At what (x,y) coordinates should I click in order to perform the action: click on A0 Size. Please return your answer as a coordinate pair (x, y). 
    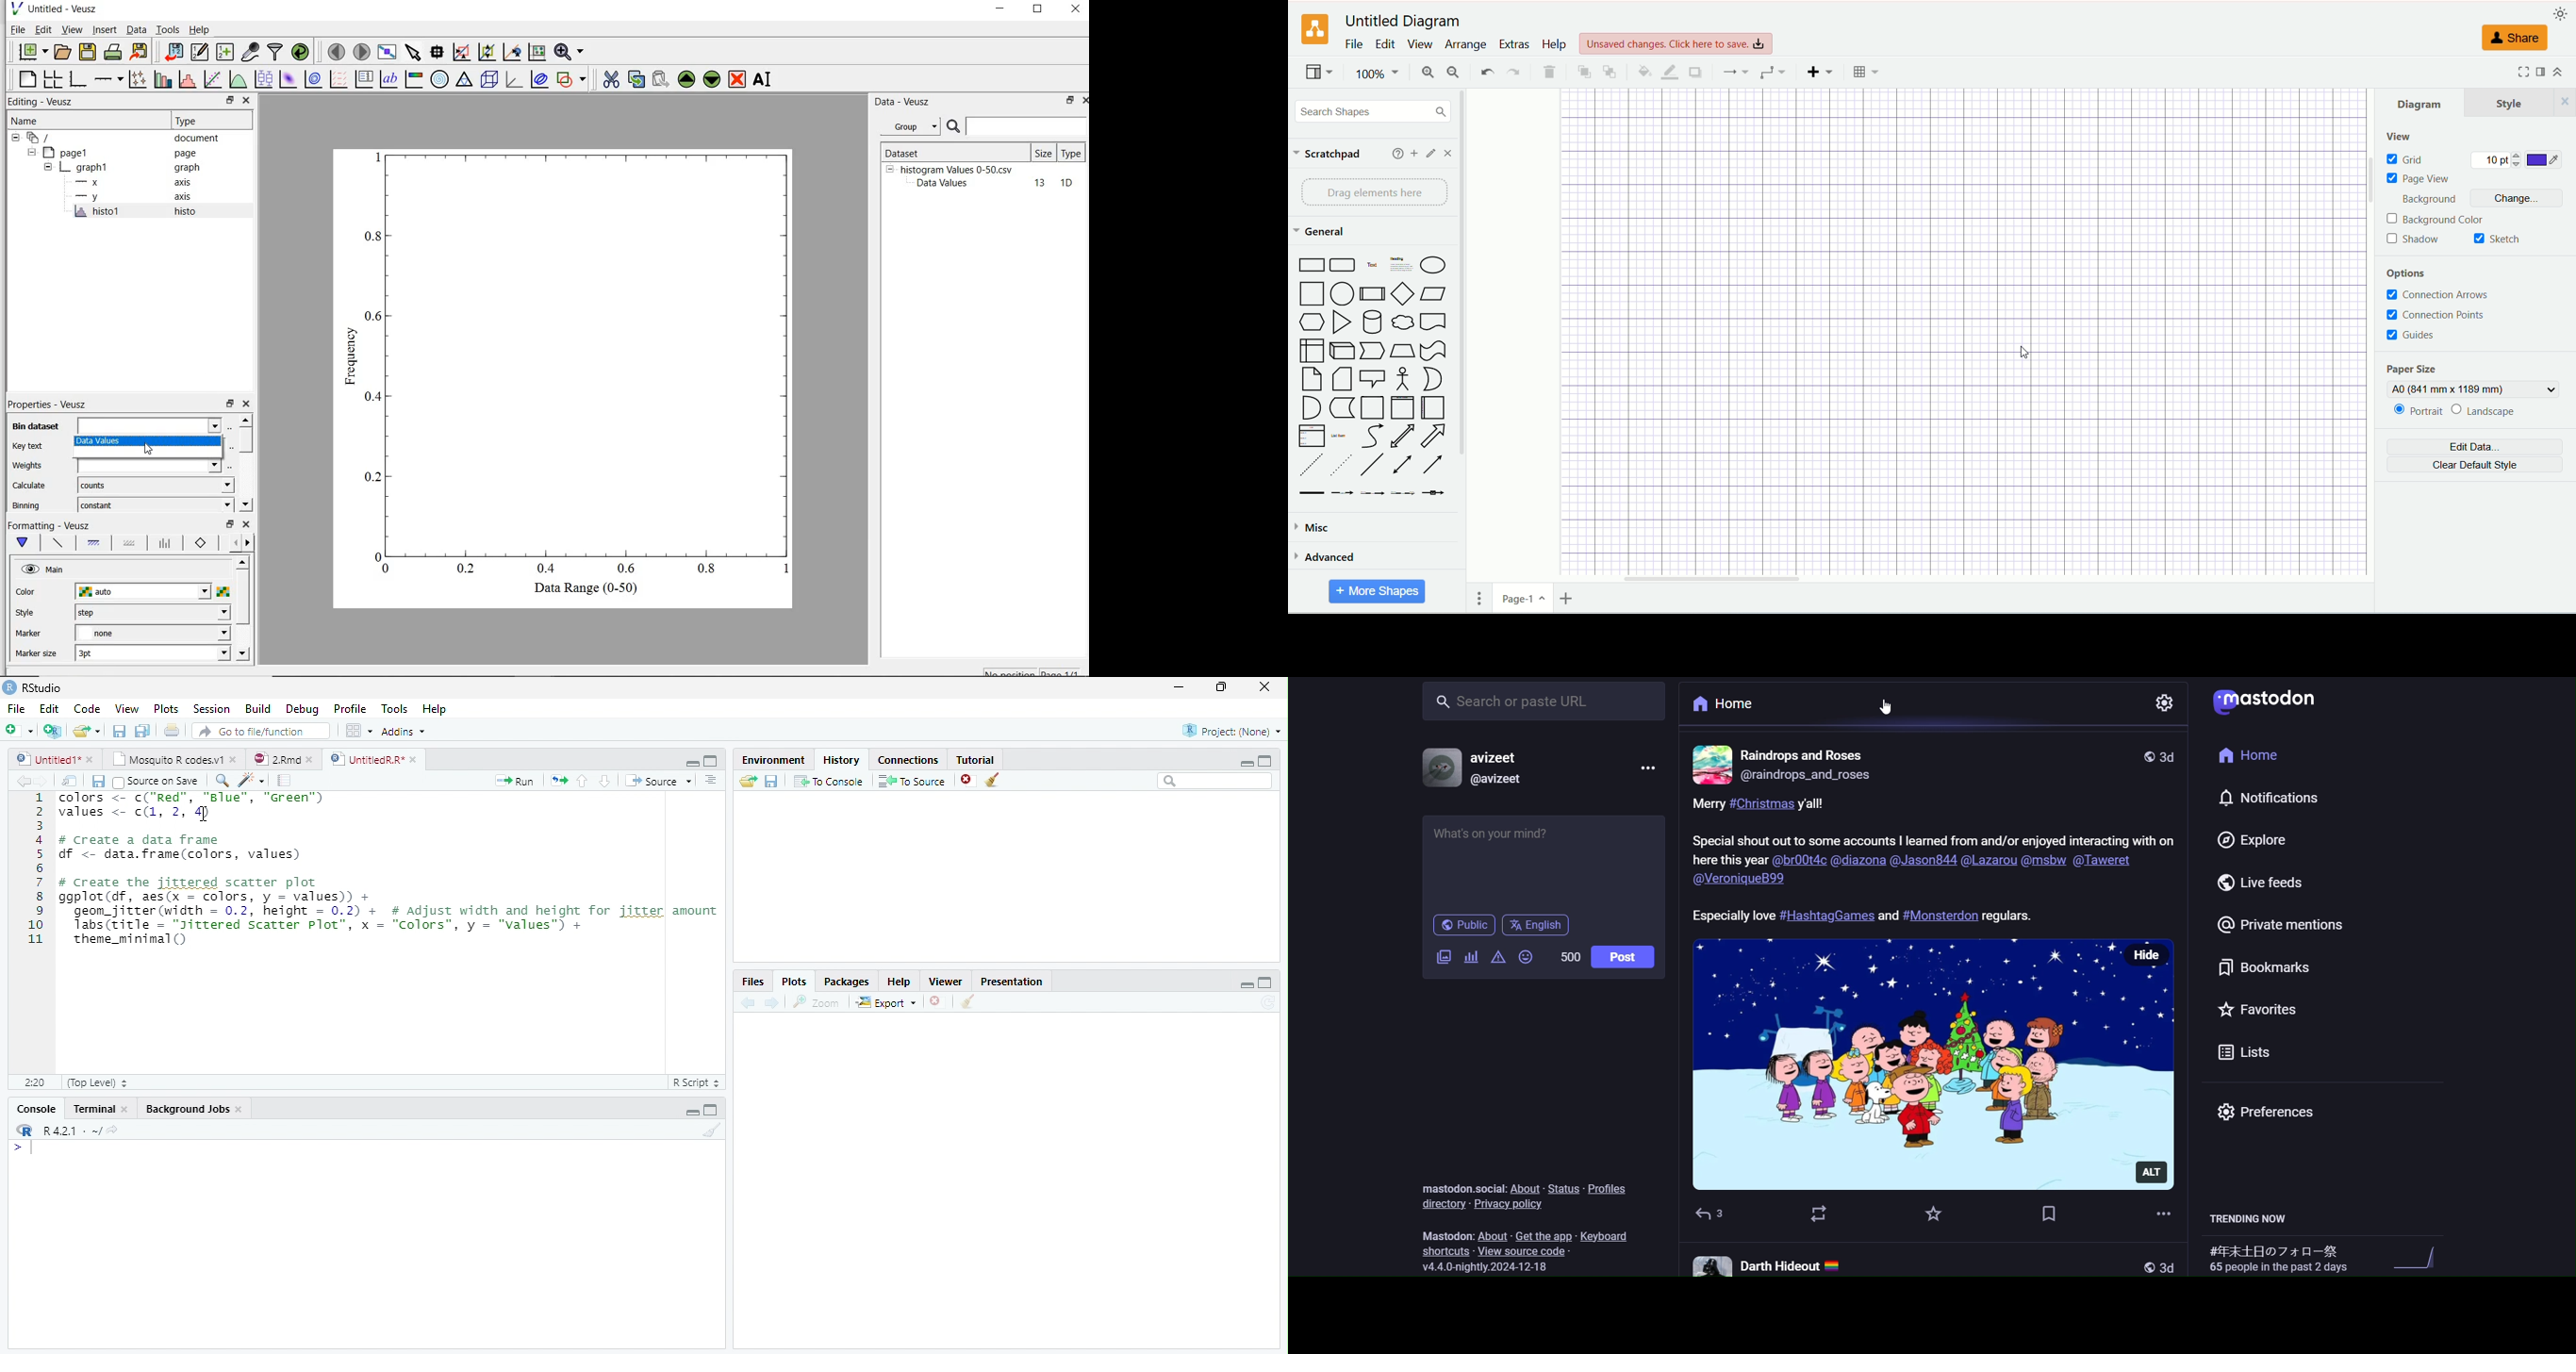
    Looking at the image, I should click on (2475, 390).